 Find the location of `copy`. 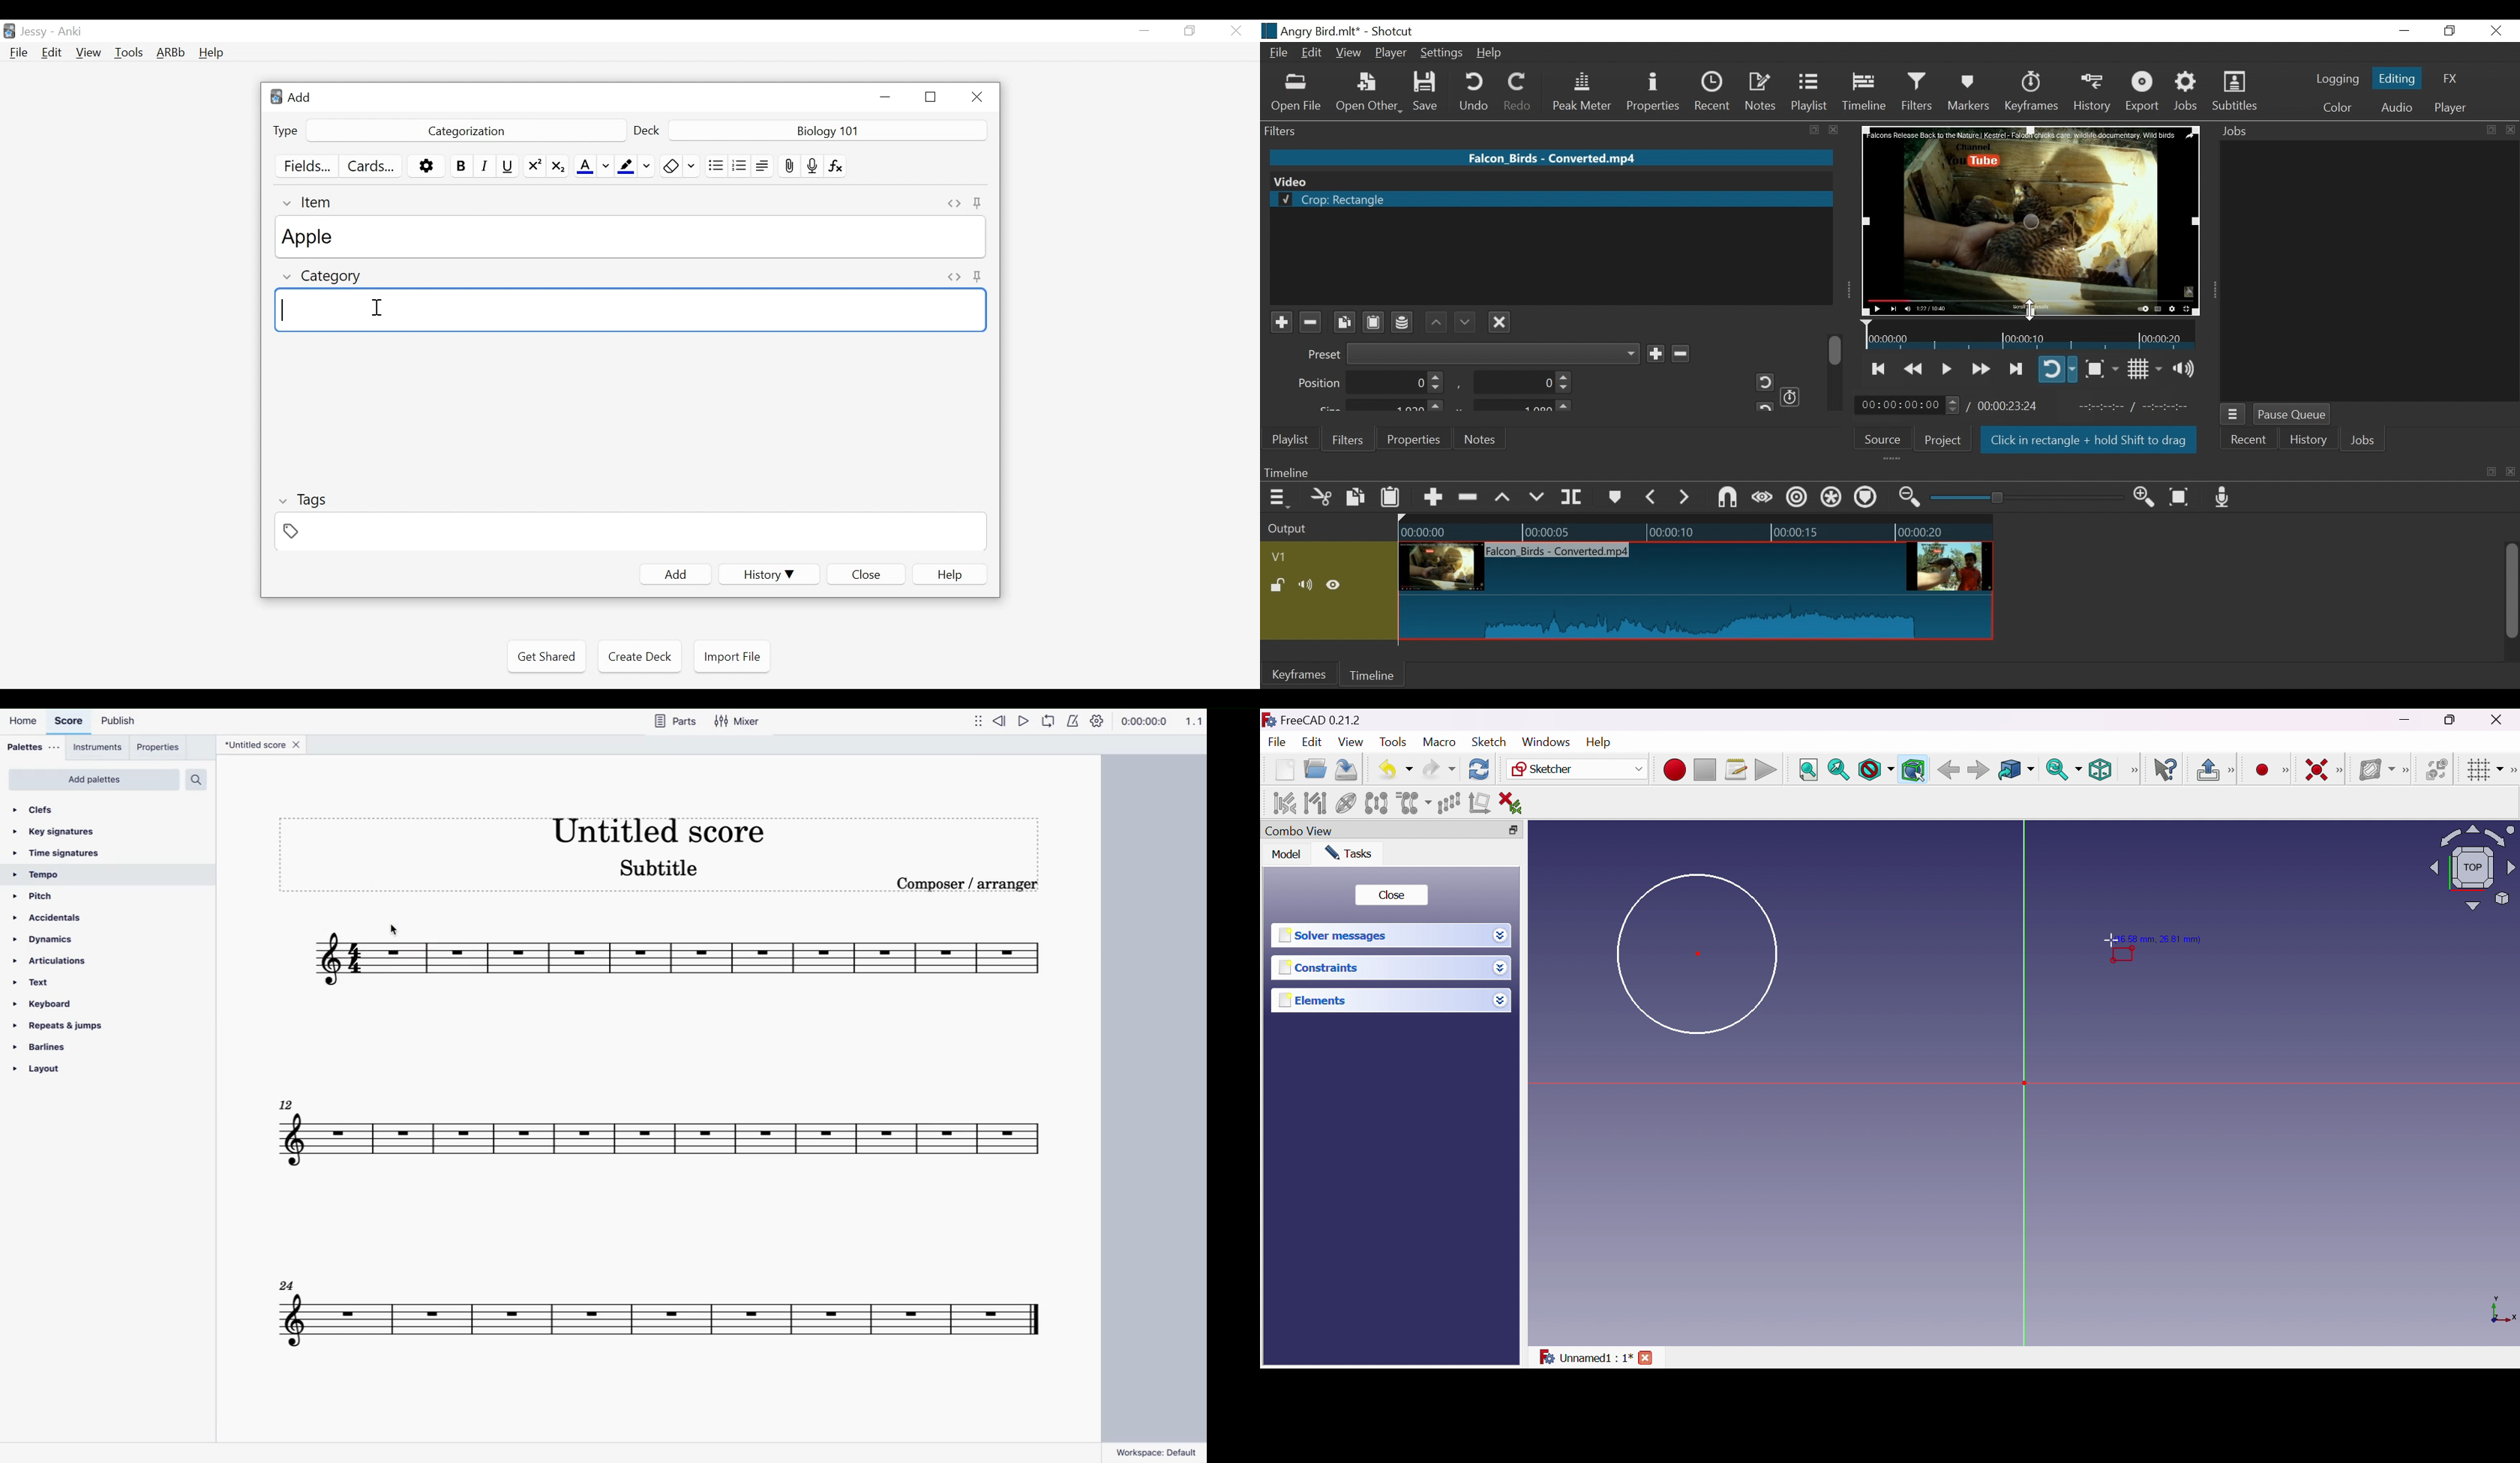

copy is located at coordinates (2491, 472).